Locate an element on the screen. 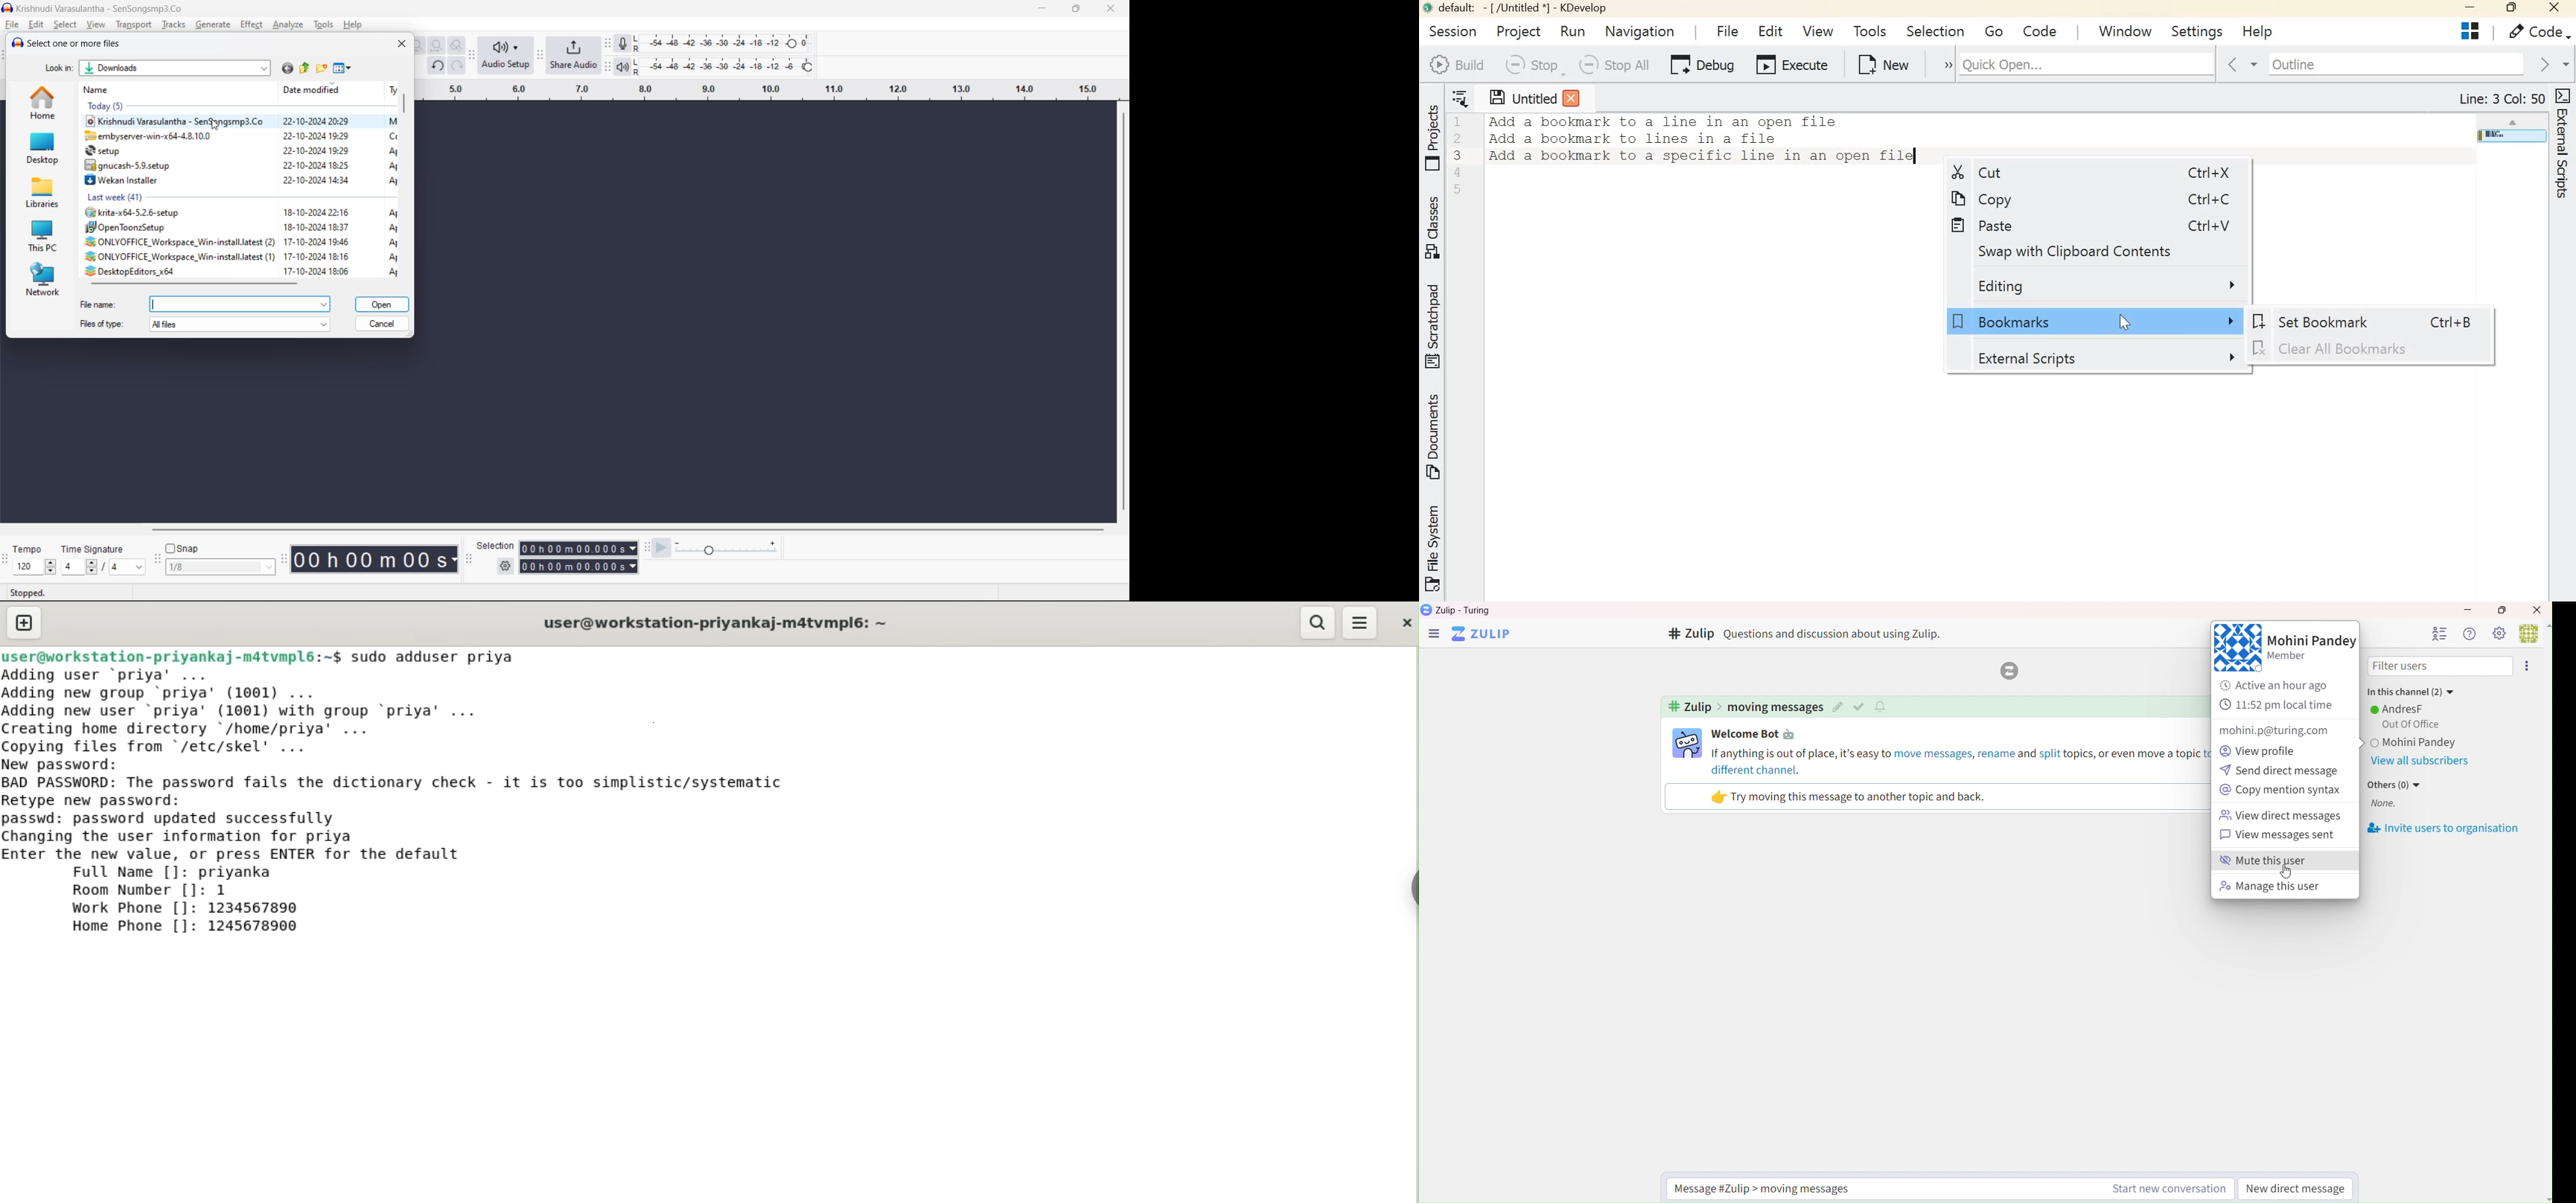 Image resolution: width=2576 pixels, height=1204 pixels. tracks is located at coordinates (174, 24).